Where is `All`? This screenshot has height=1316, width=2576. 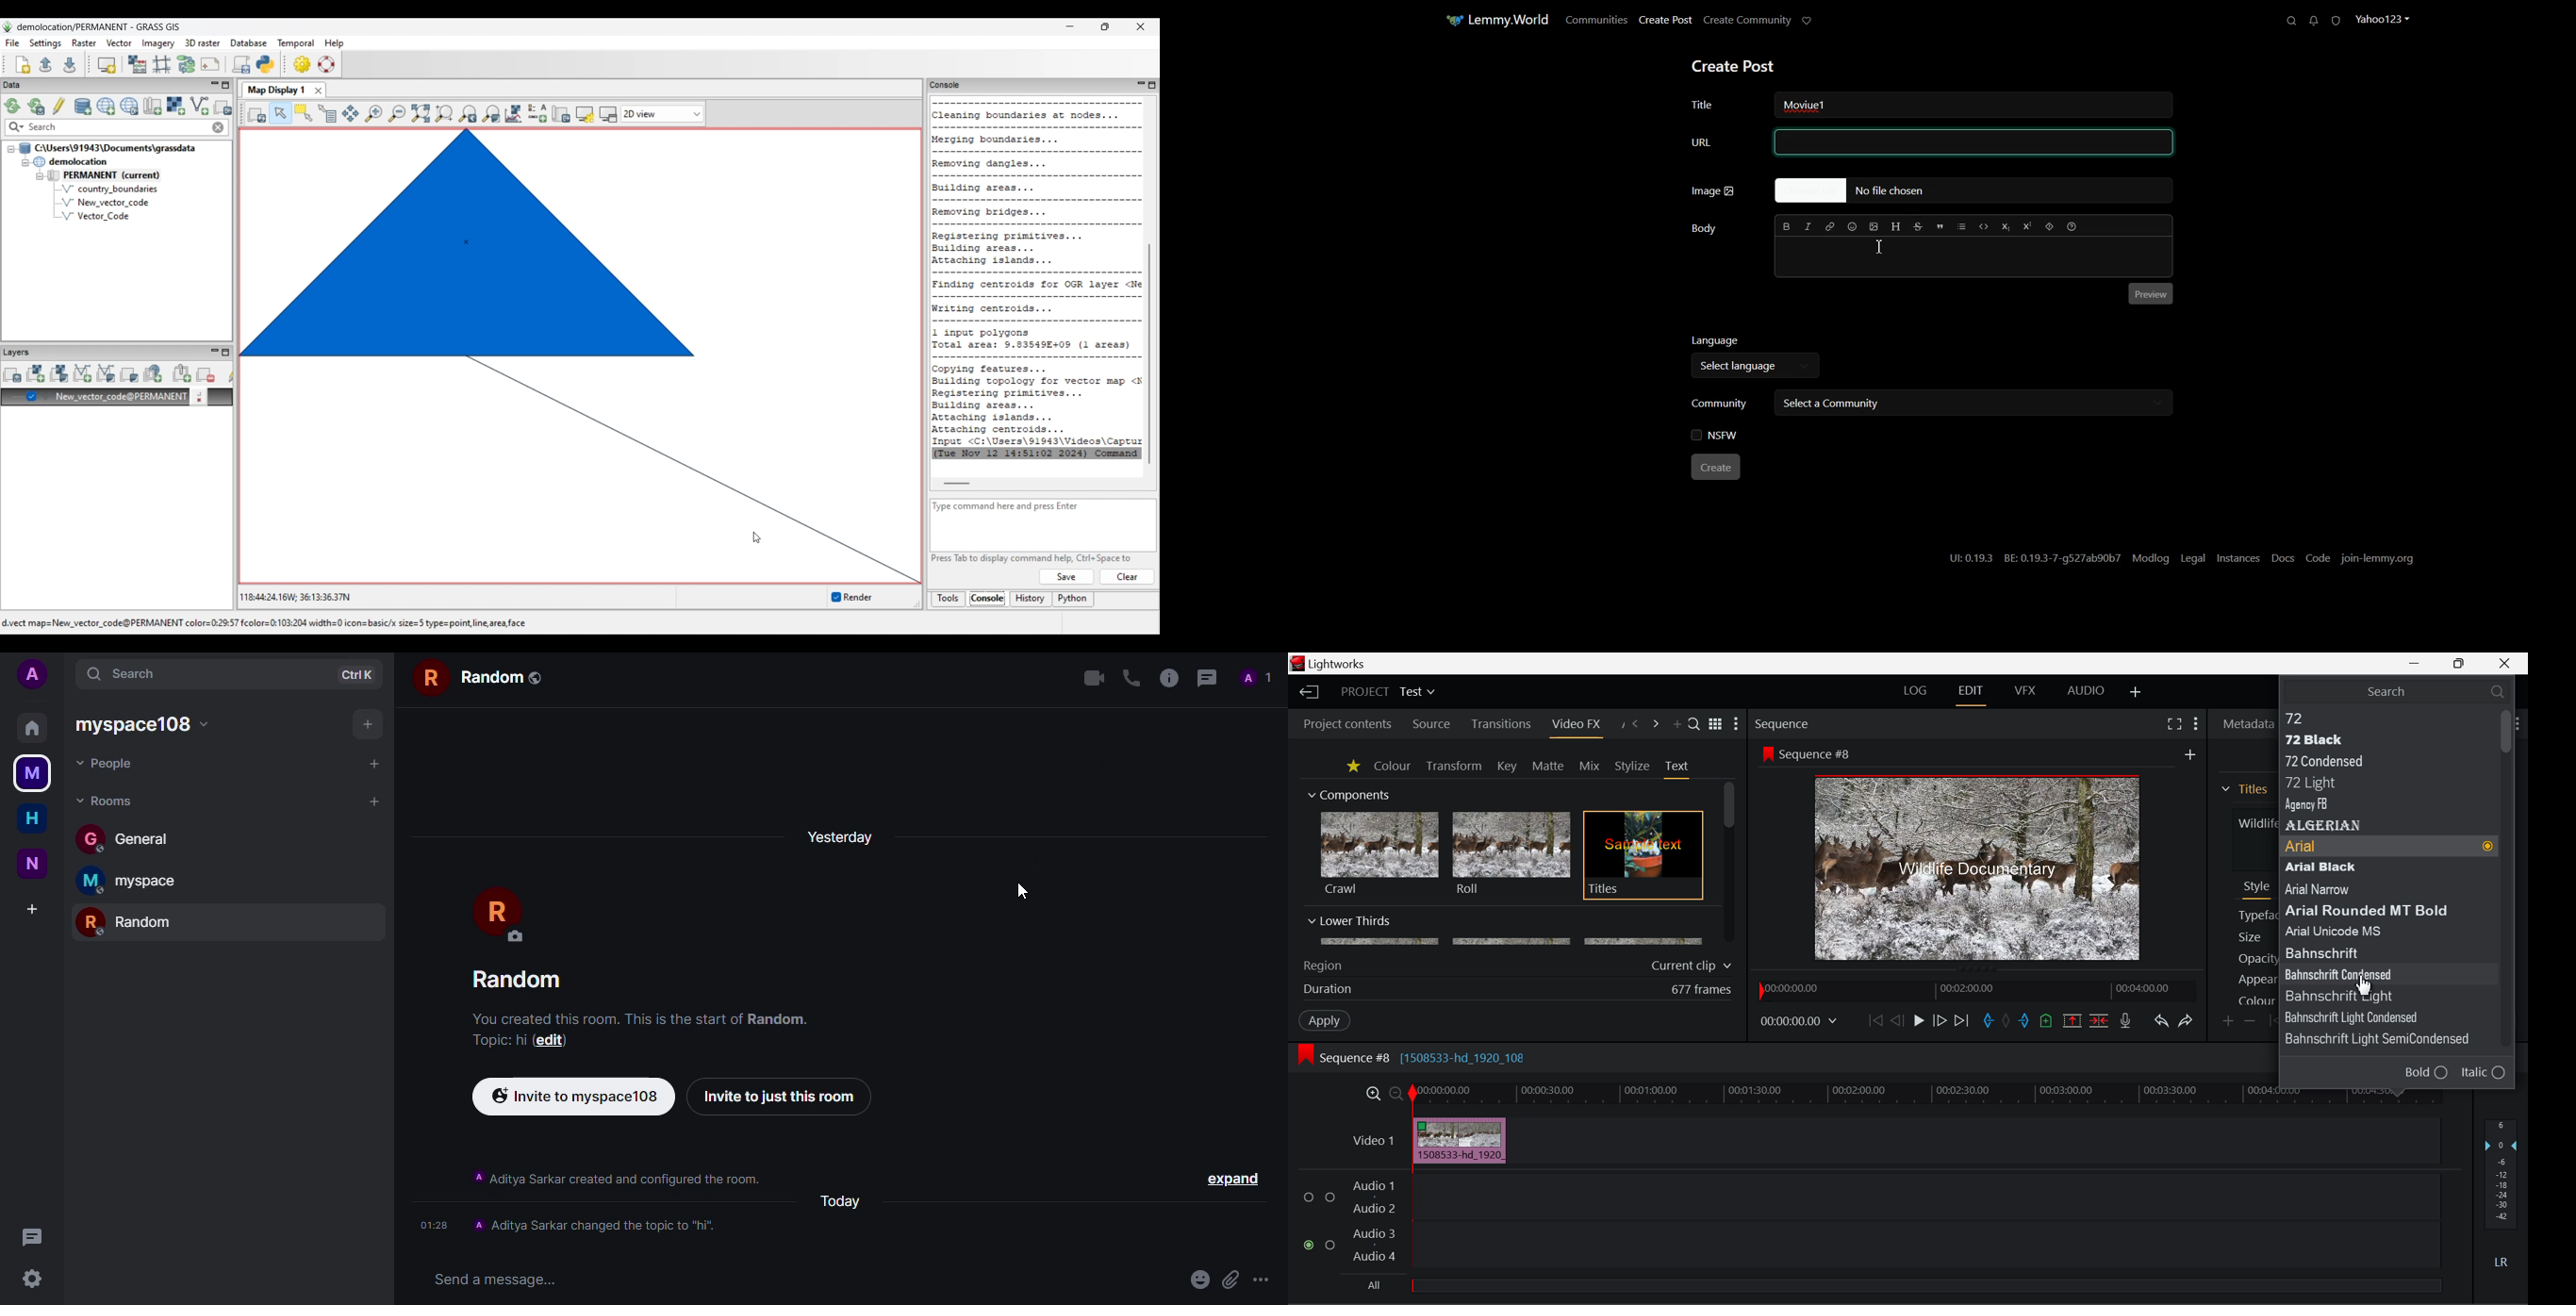
All is located at coordinates (1375, 1286).